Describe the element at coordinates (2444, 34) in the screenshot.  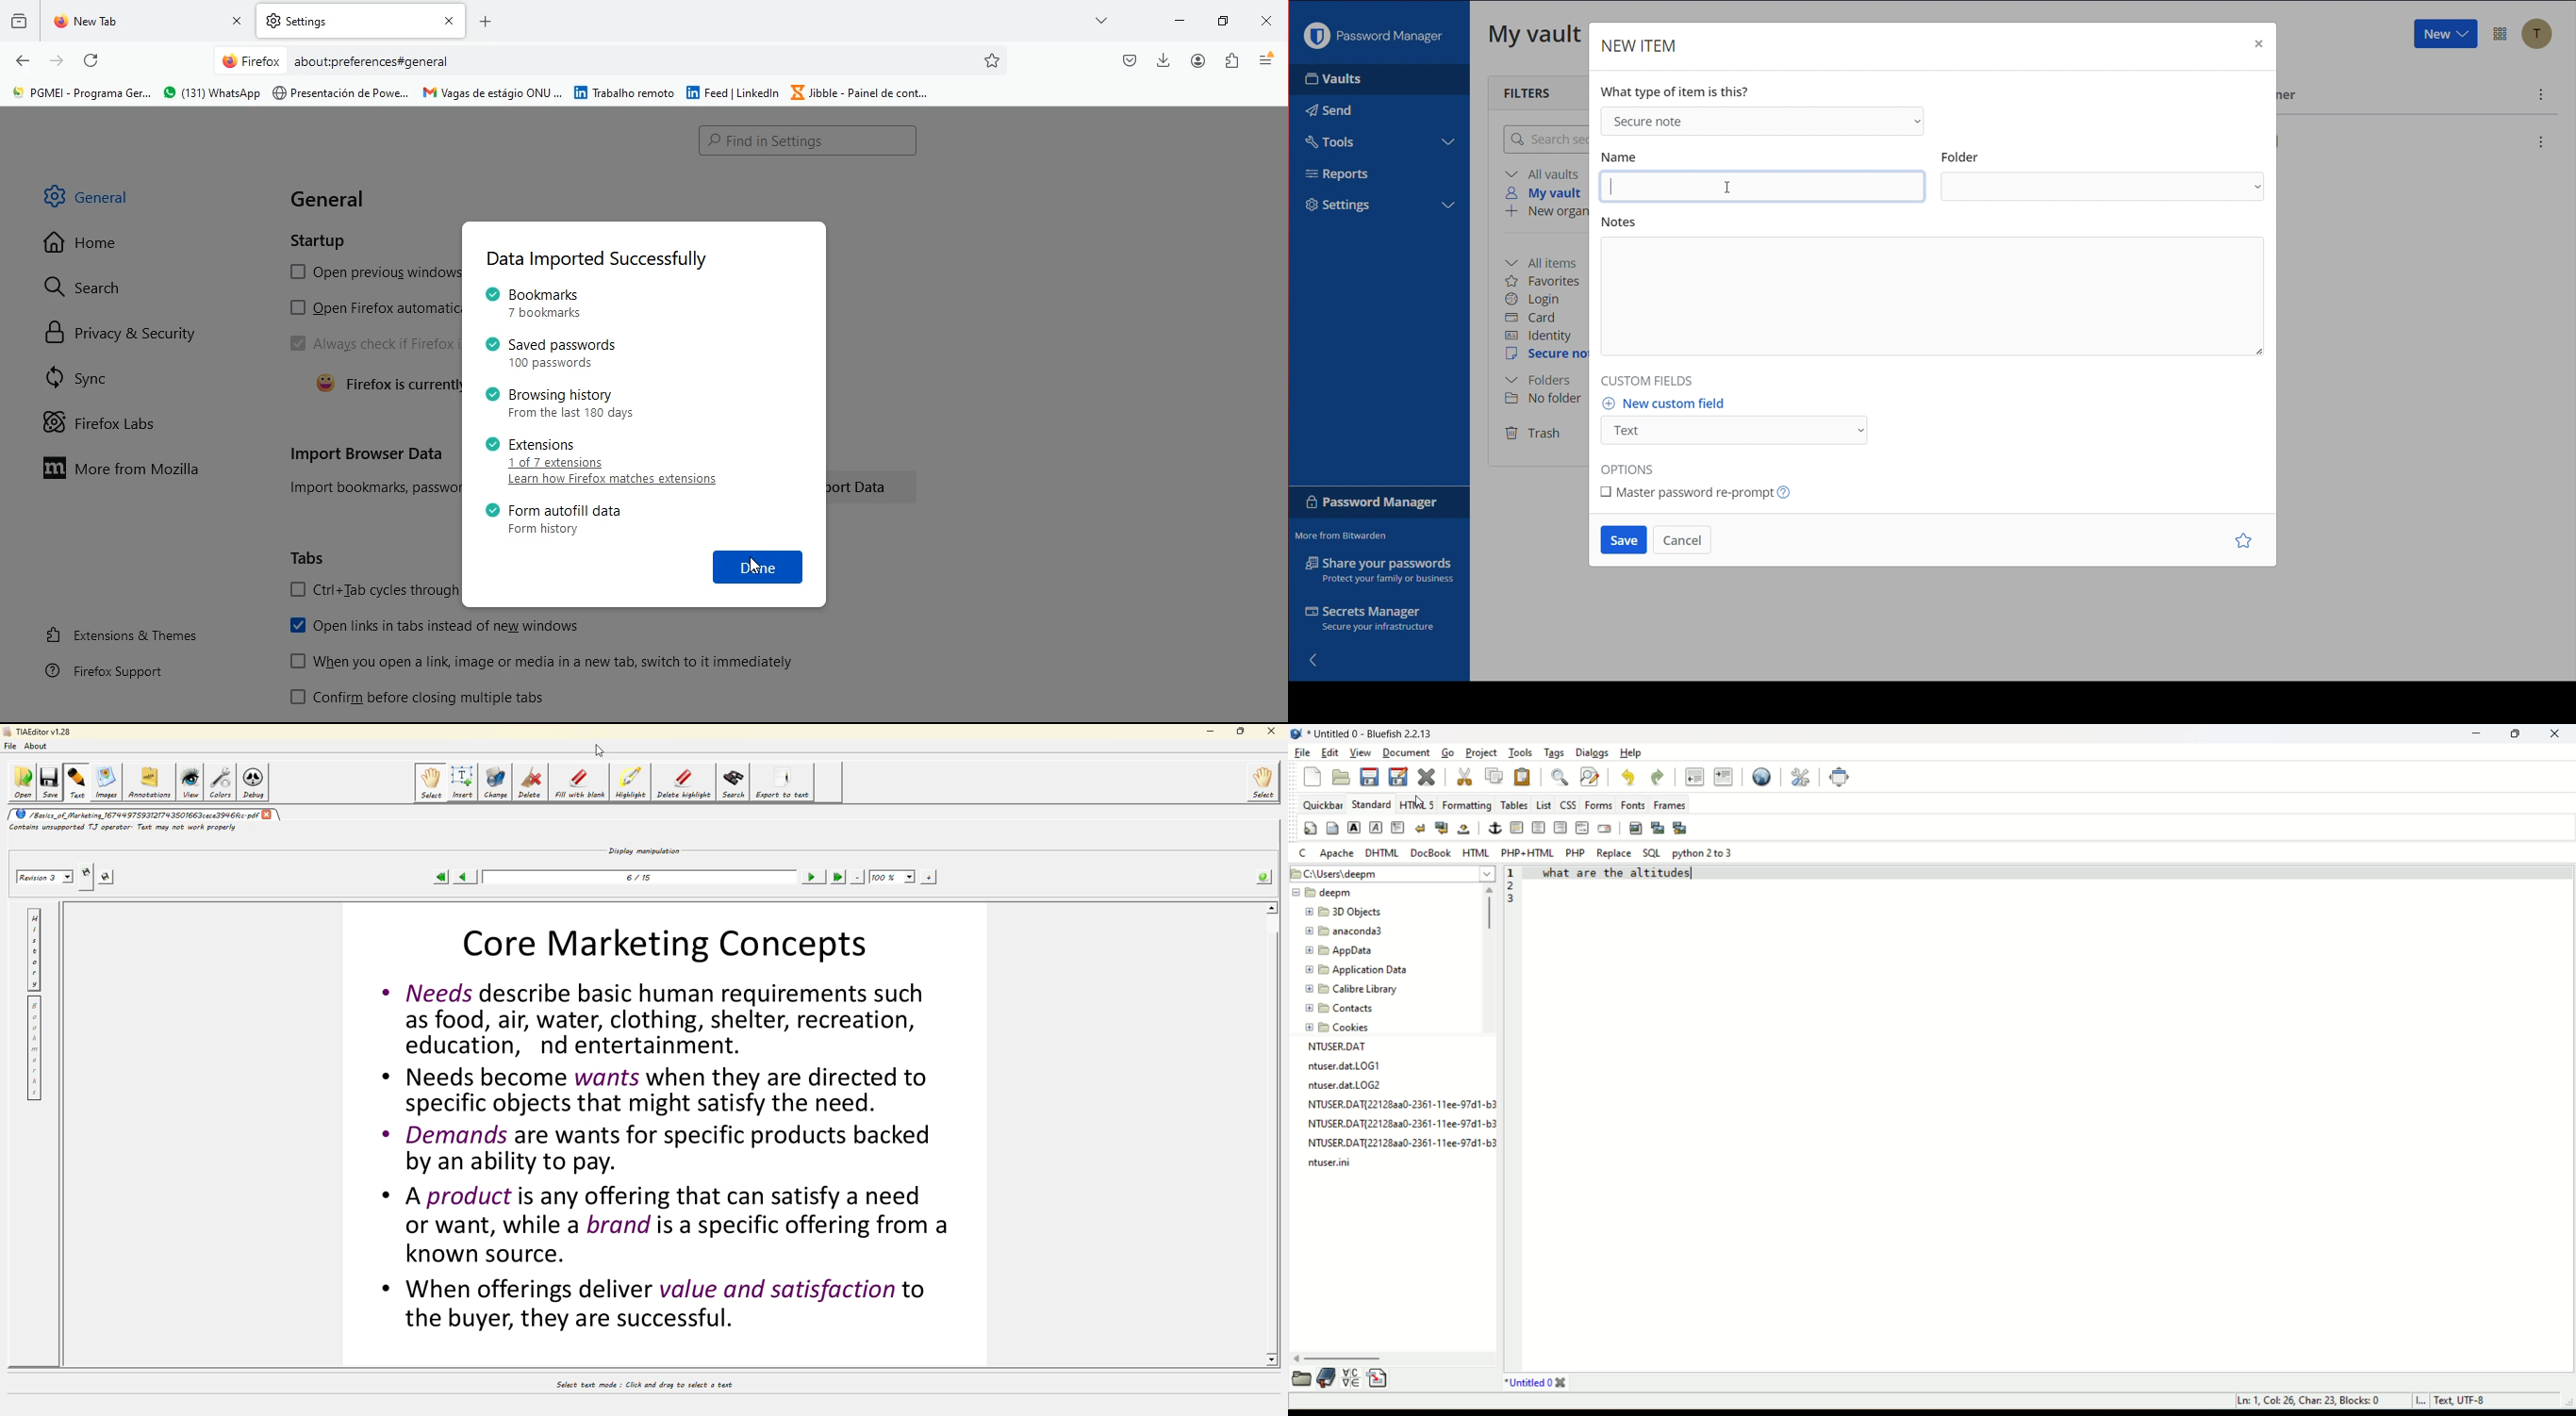
I see `New` at that location.